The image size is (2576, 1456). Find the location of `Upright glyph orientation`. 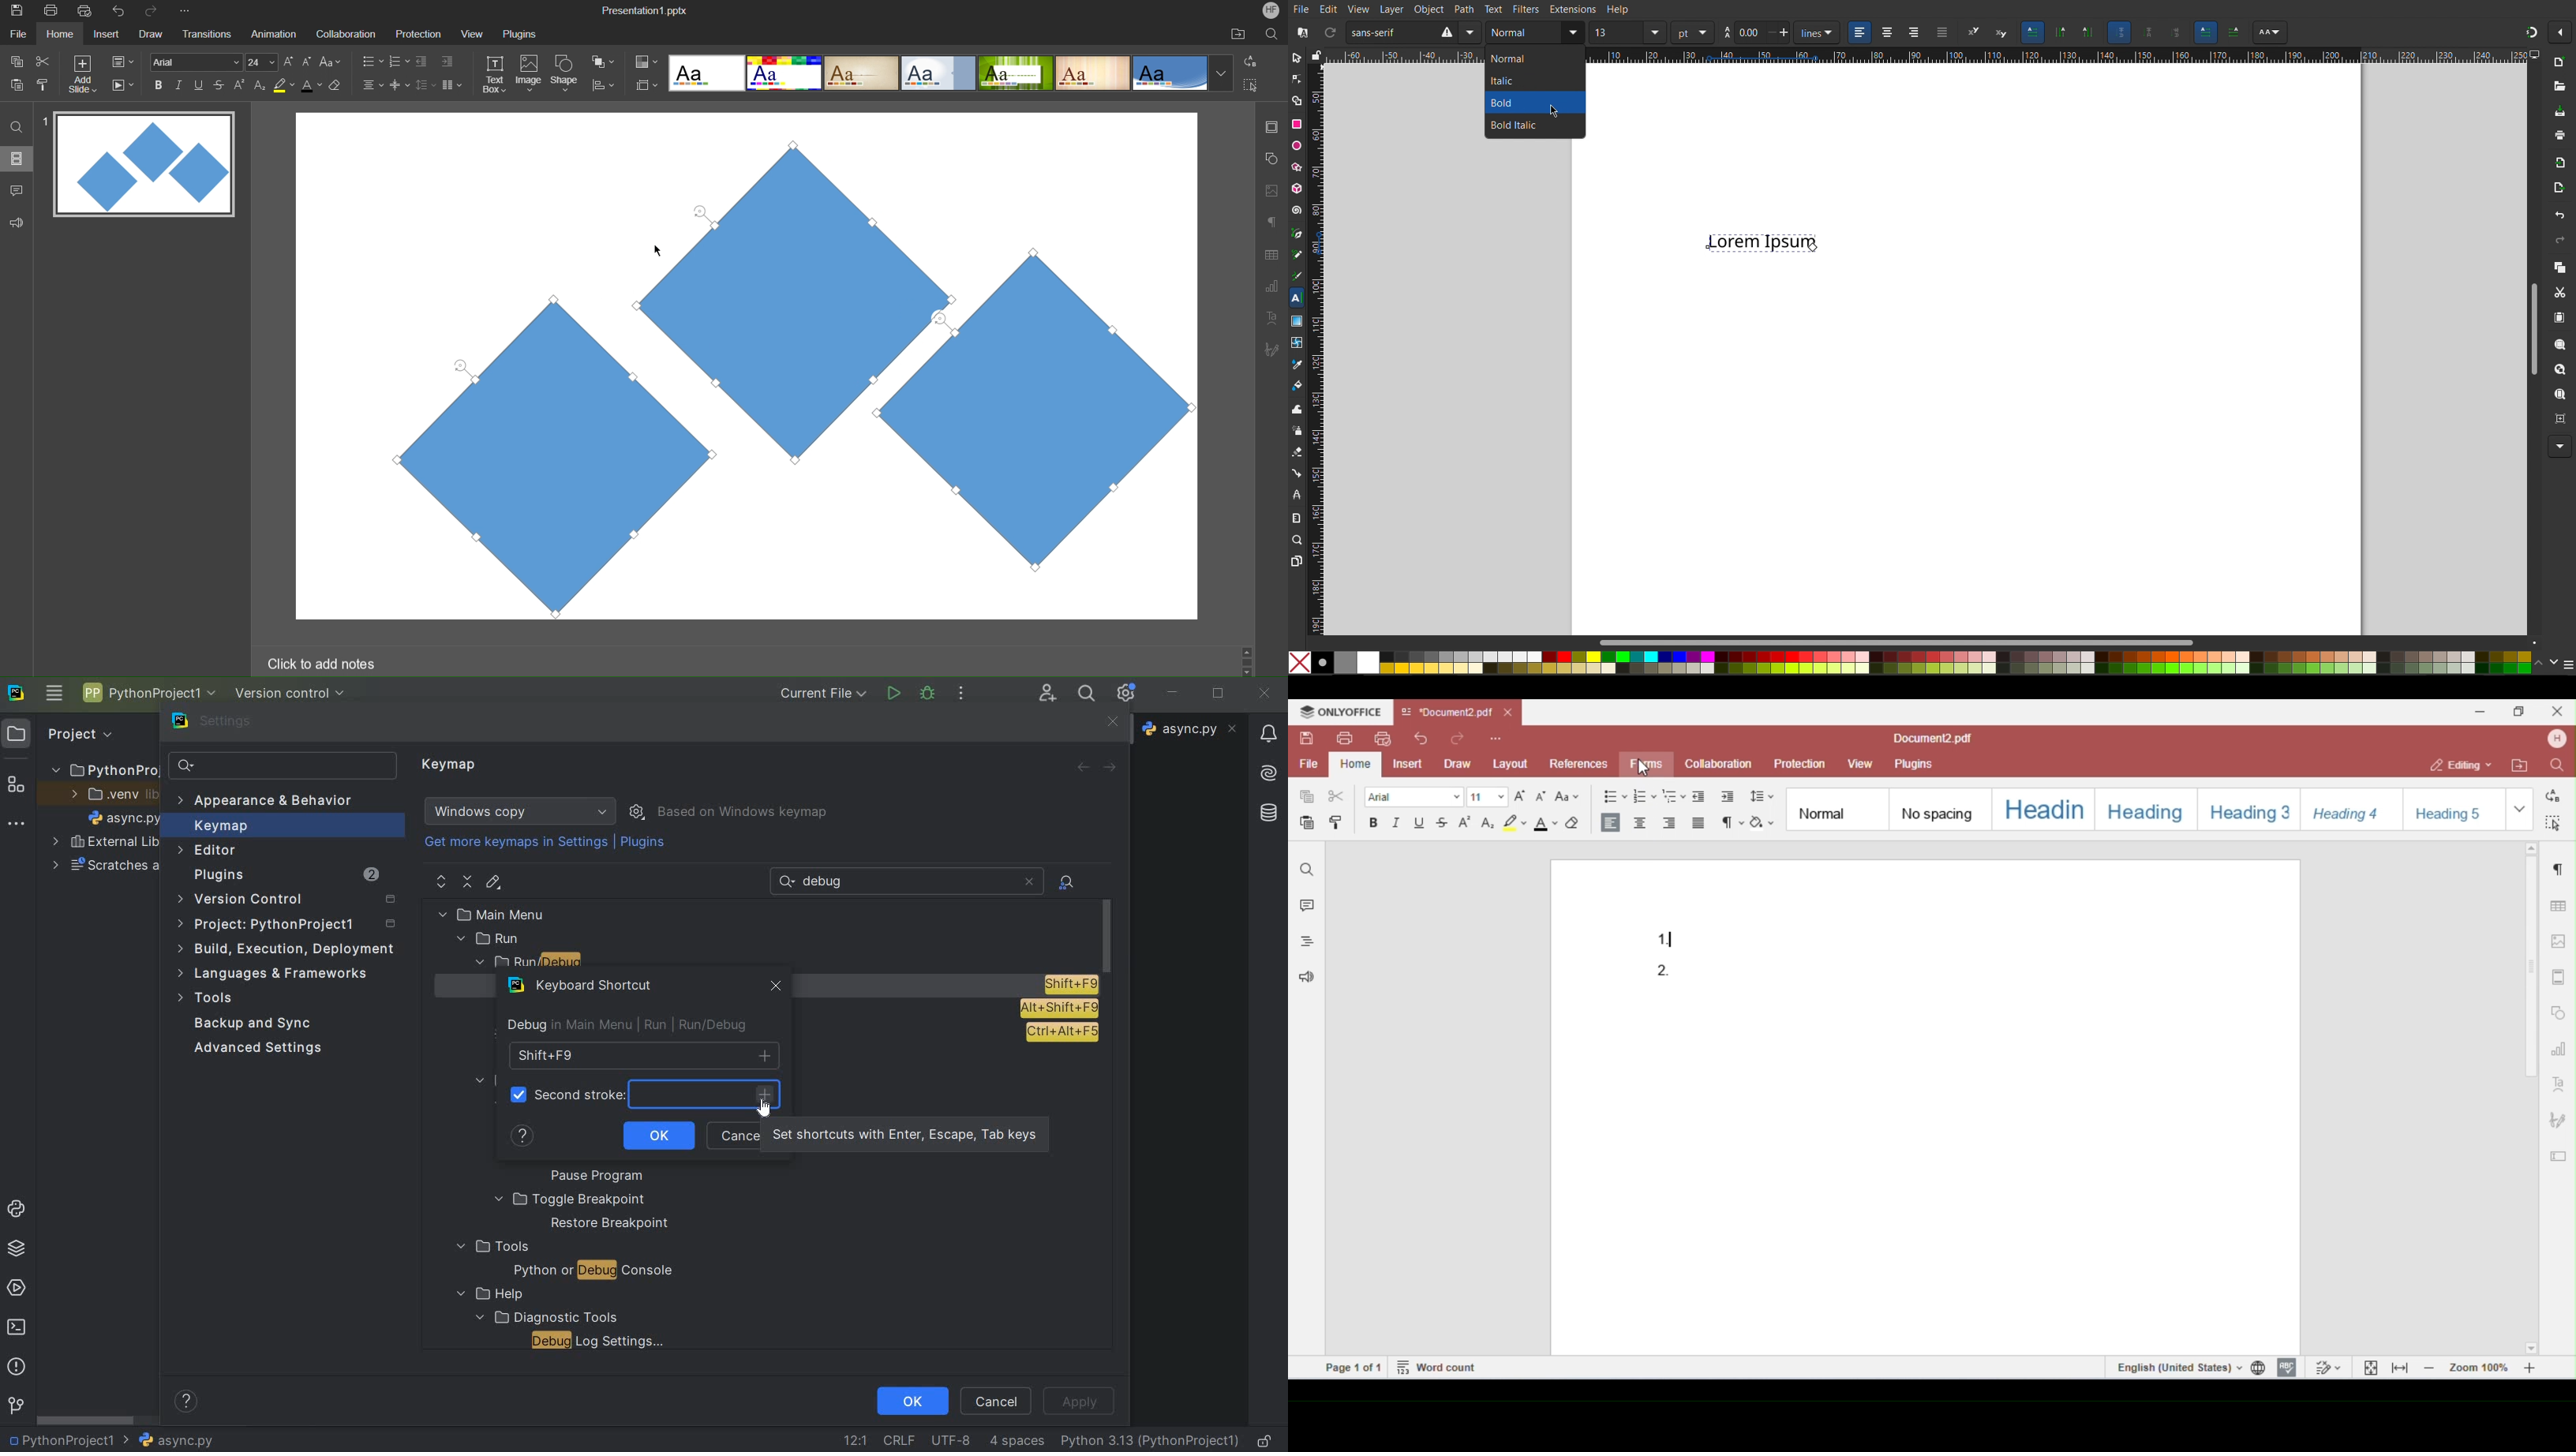

Upright glyph orientation is located at coordinates (2149, 33).